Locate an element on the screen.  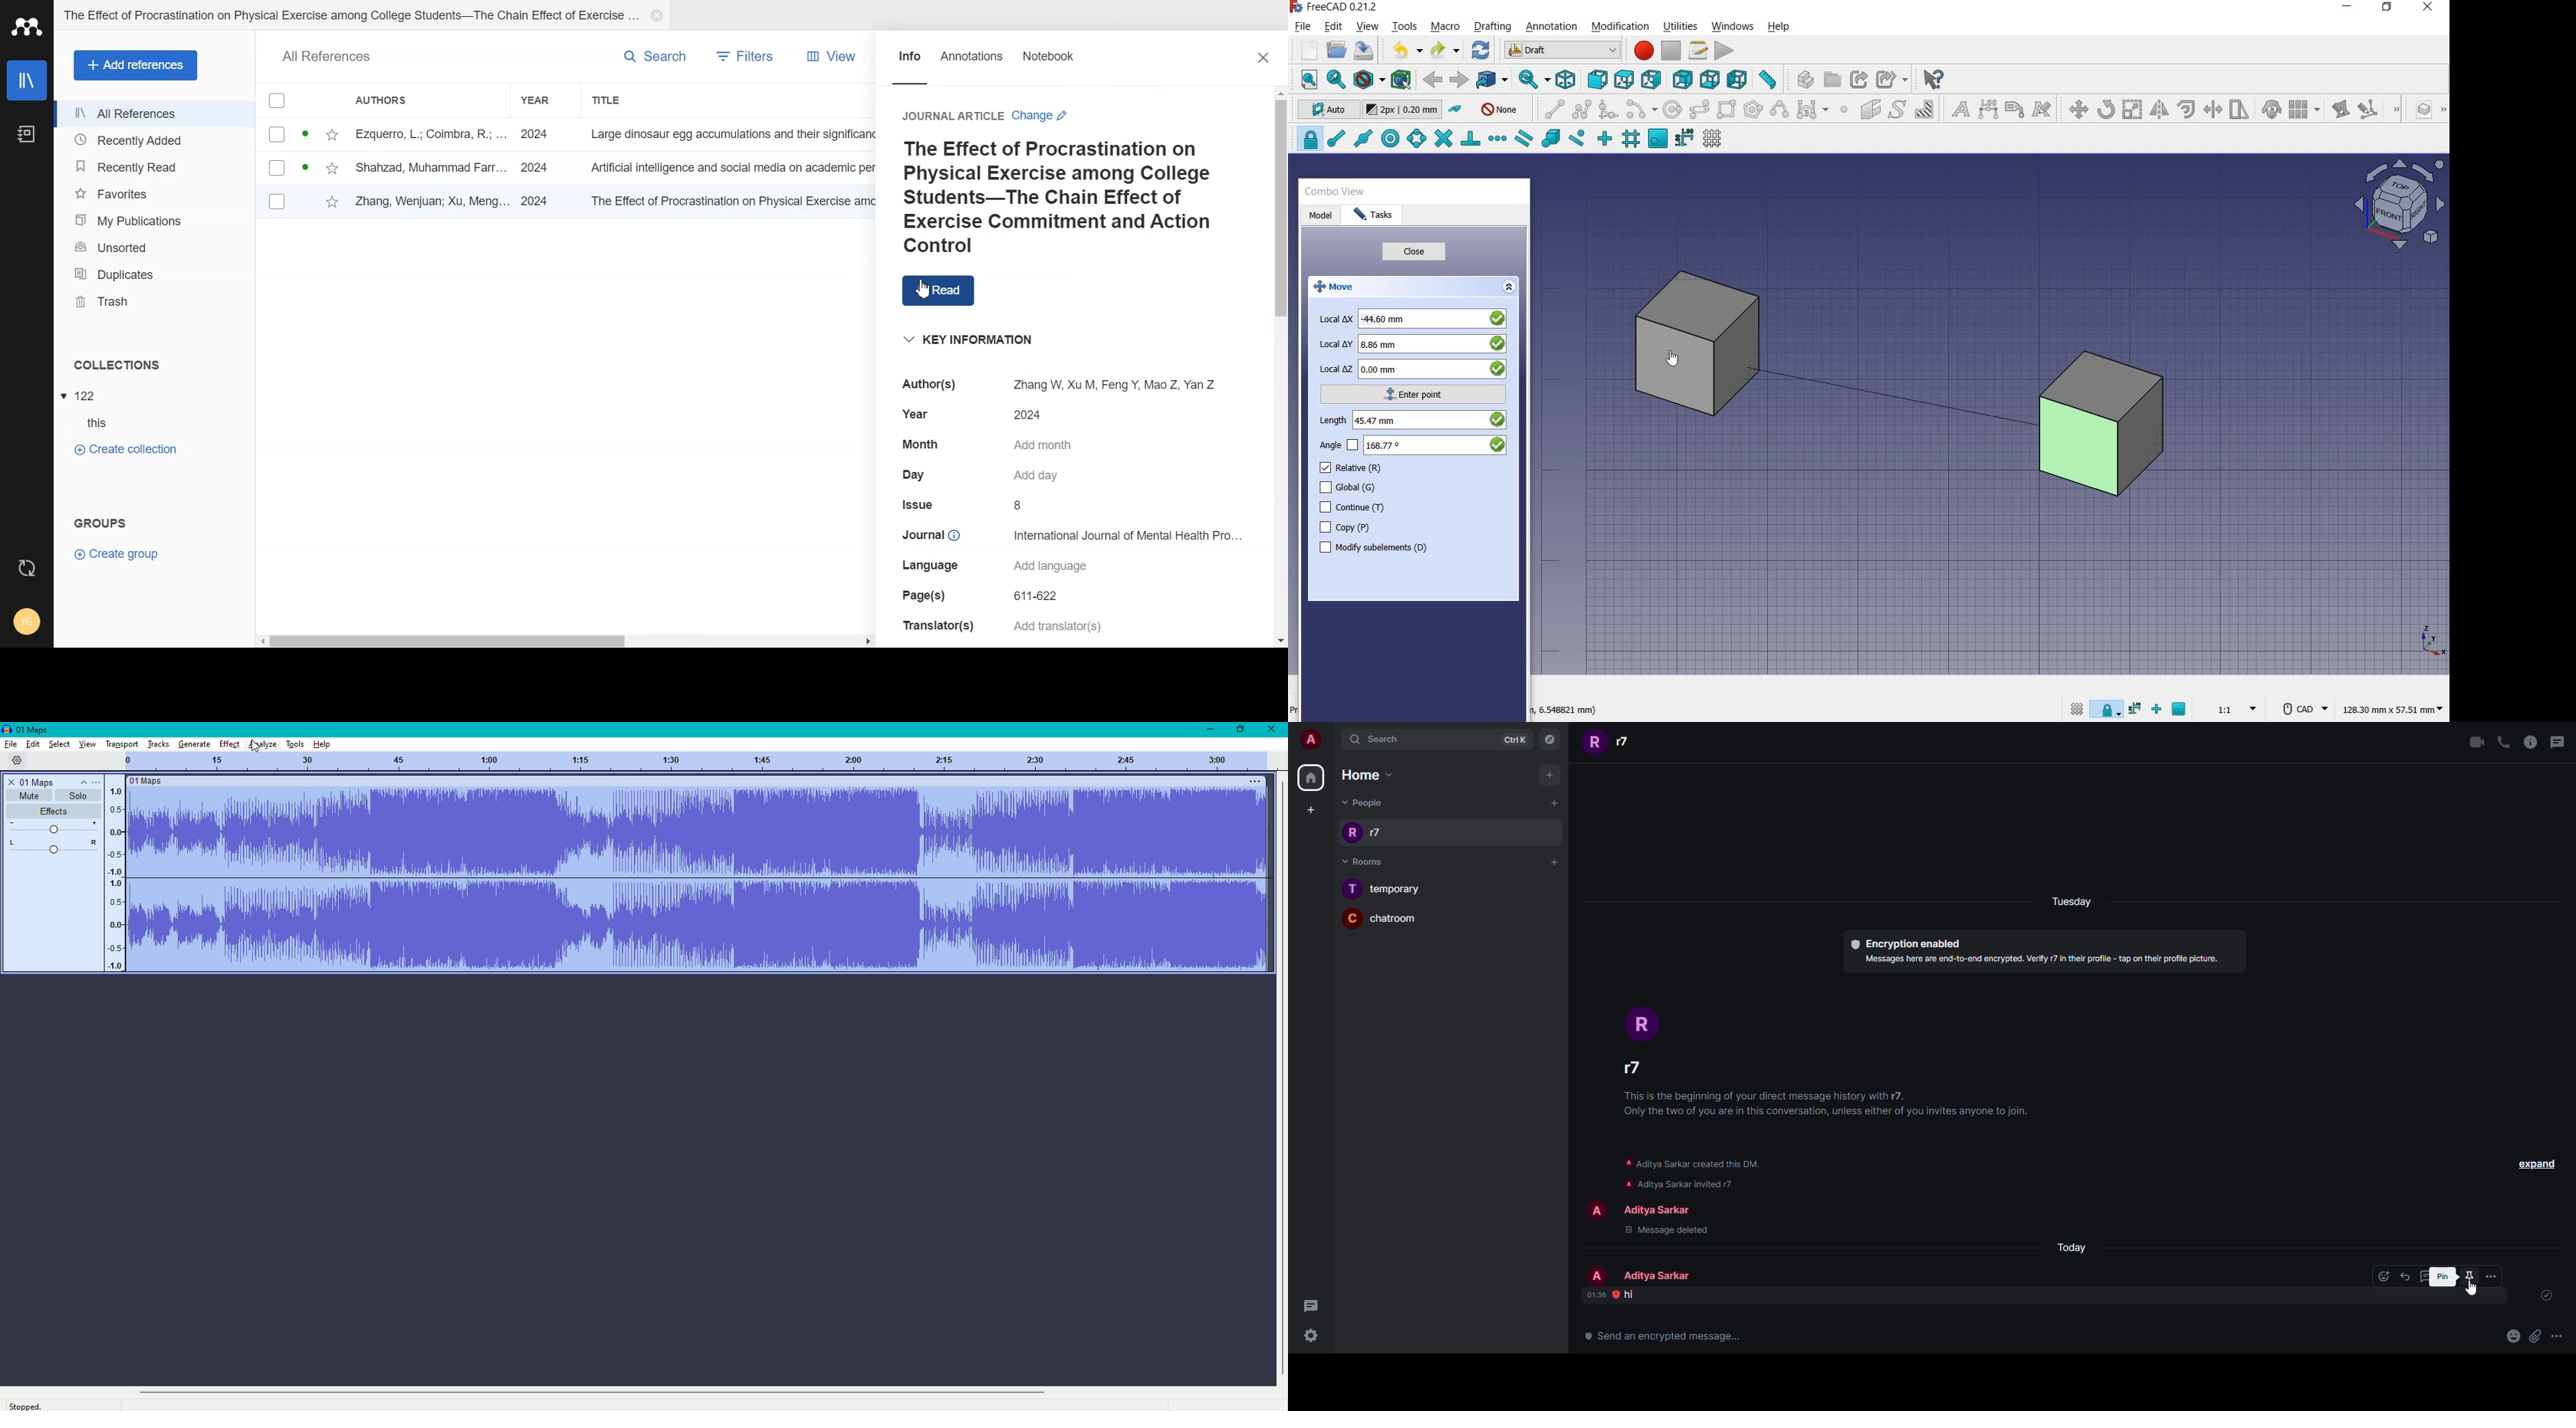
fit selection is located at coordinates (1335, 79).